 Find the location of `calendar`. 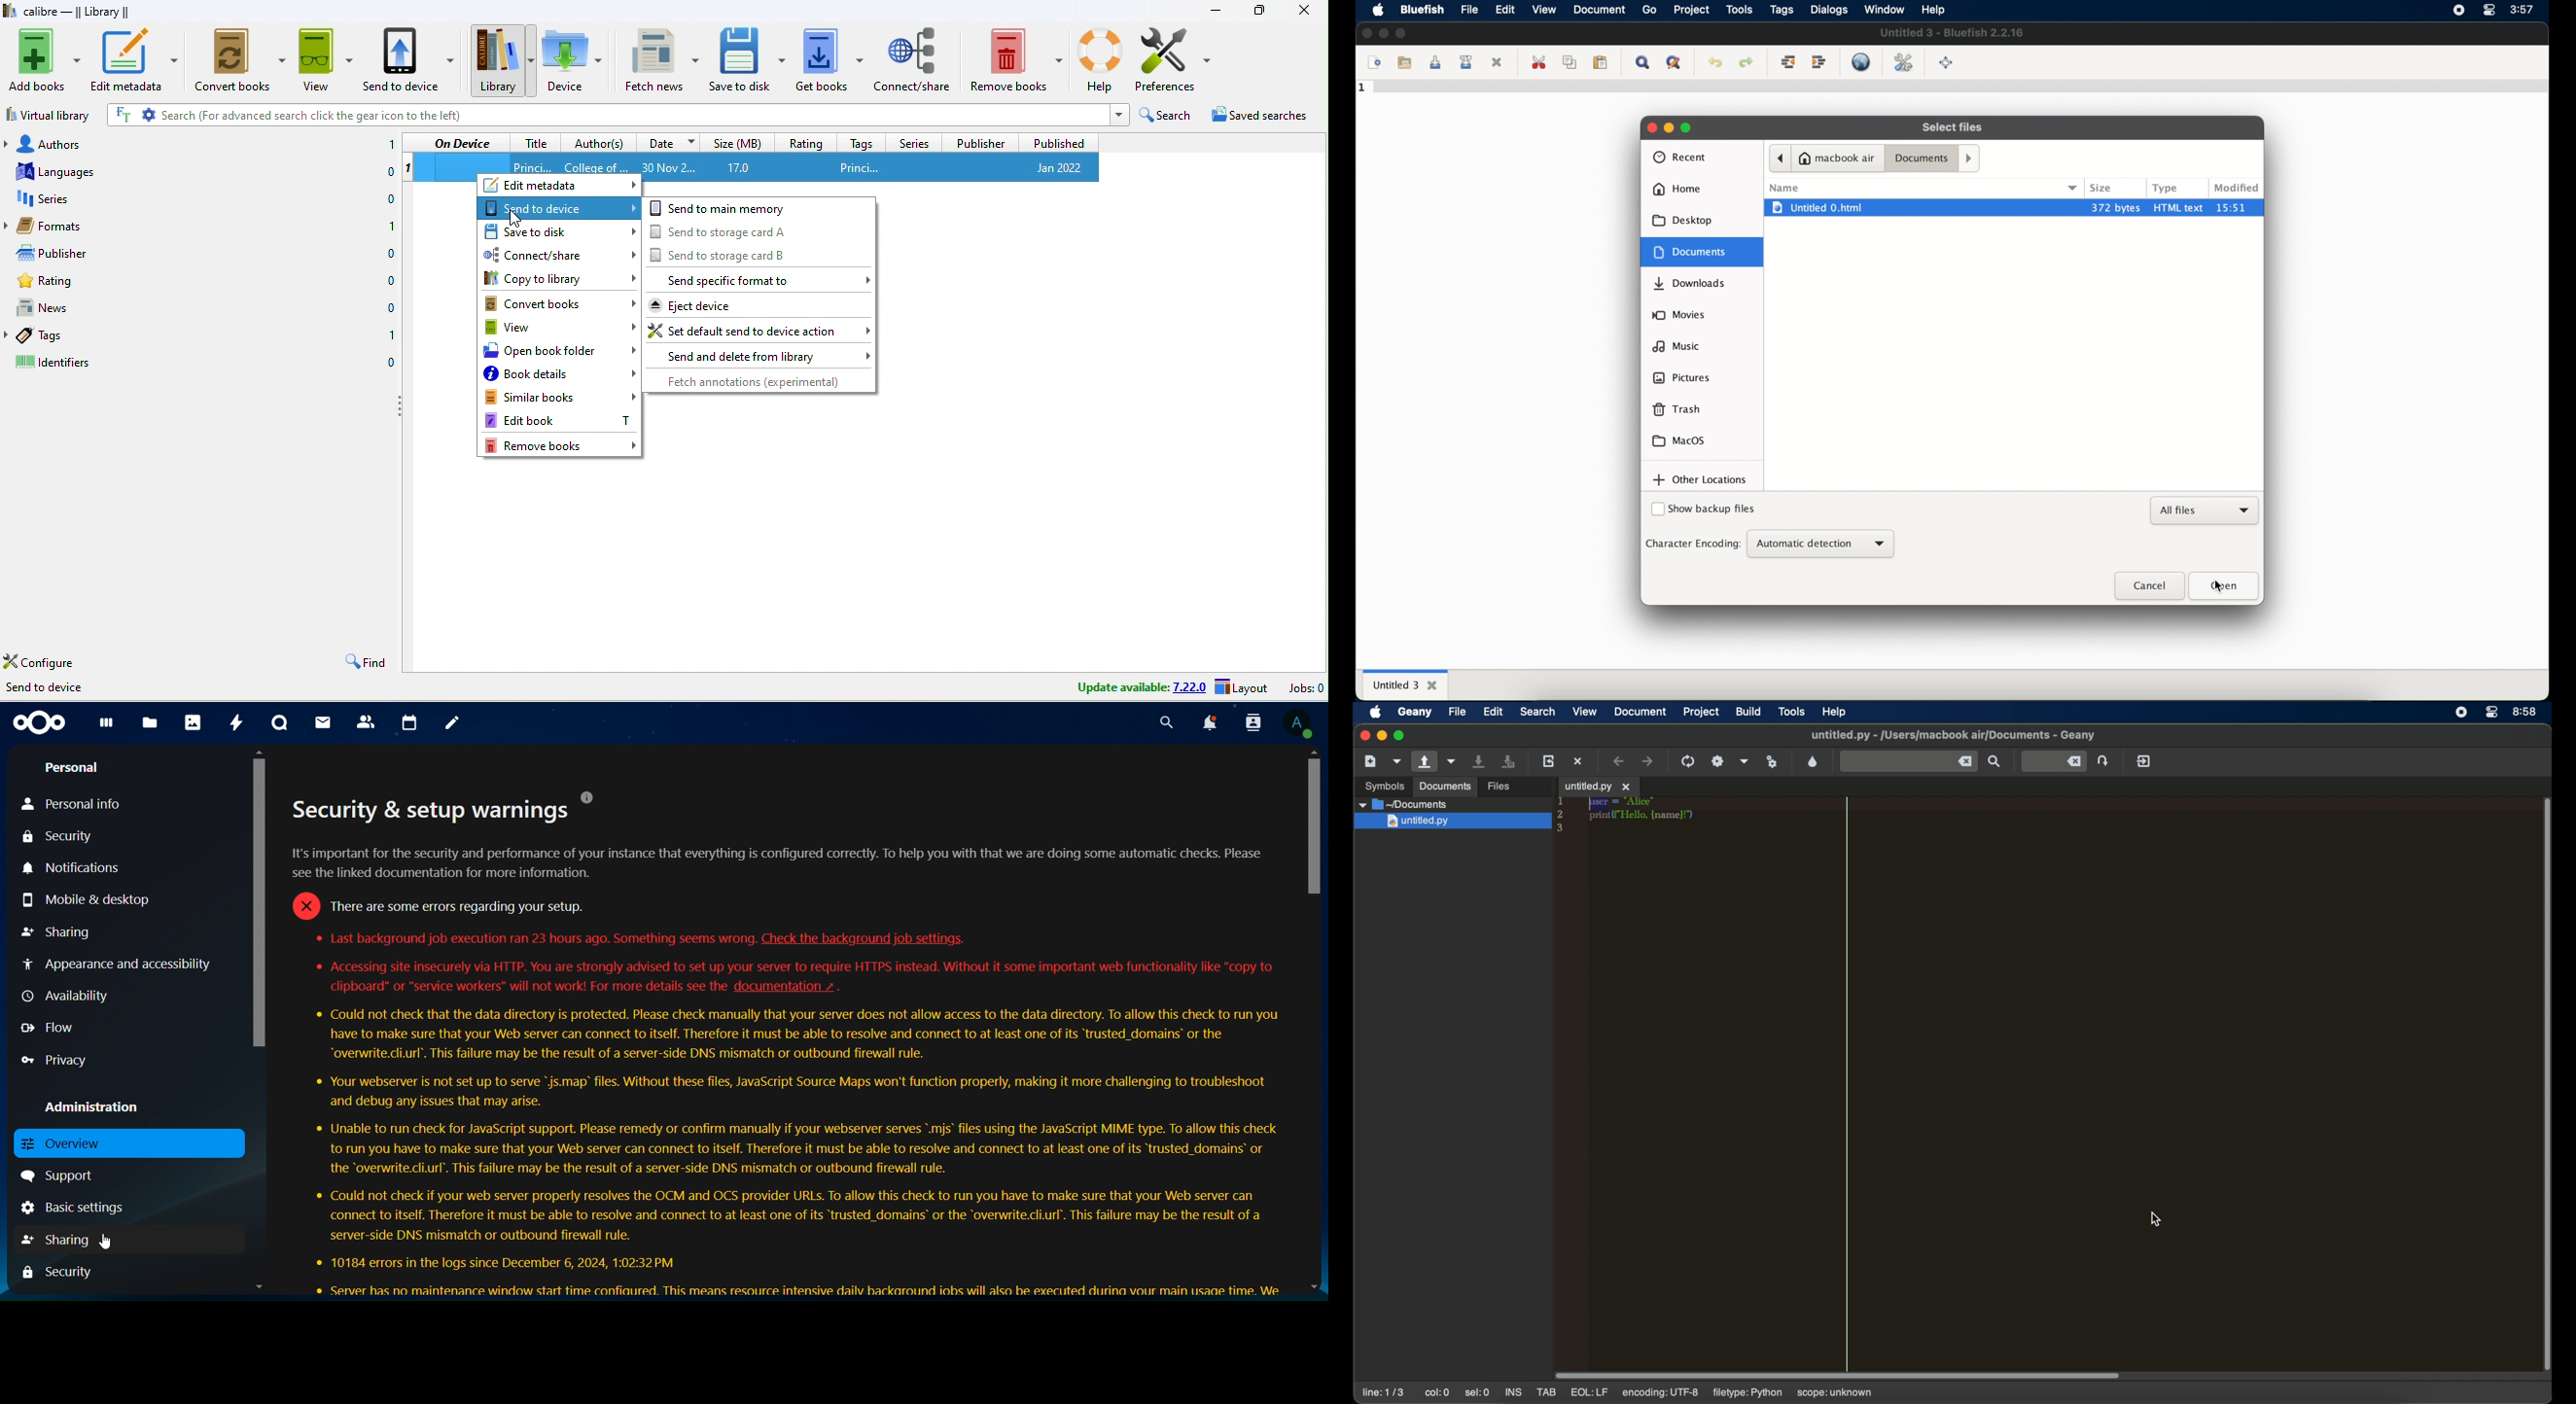

calendar is located at coordinates (408, 721).